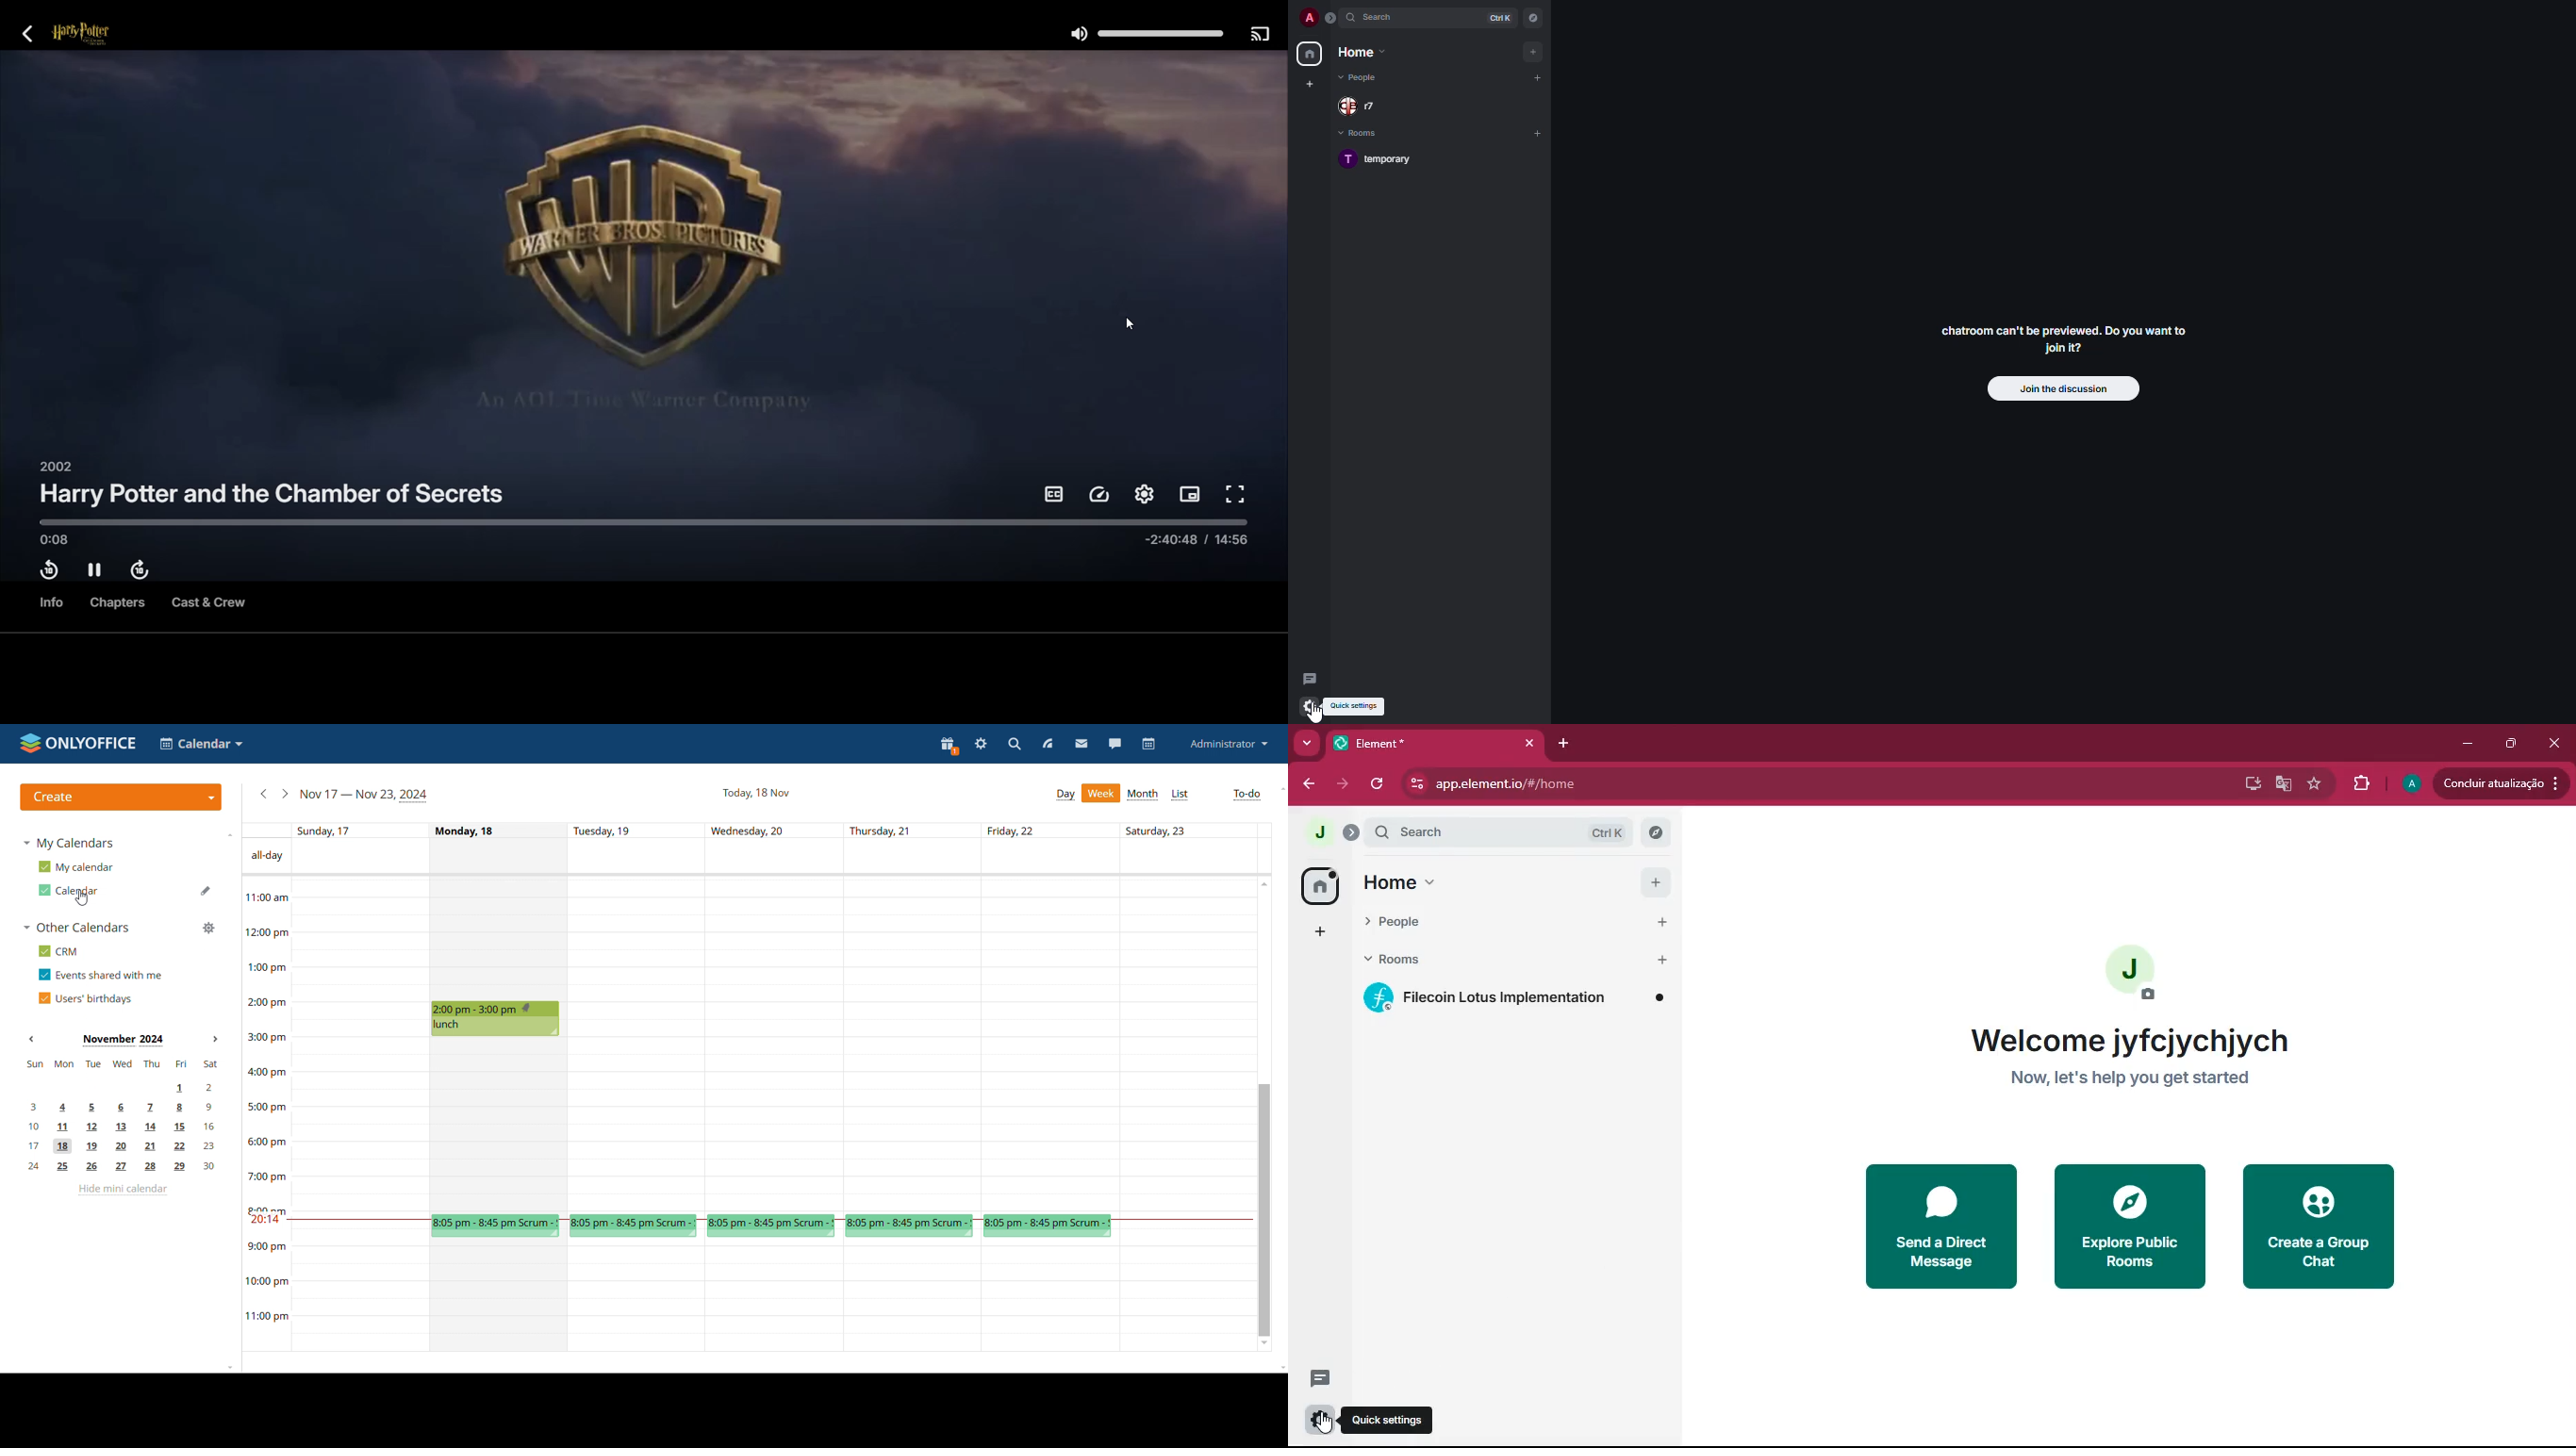 This screenshot has width=2576, height=1456. What do you see at coordinates (1179, 795) in the screenshot?
I see `list view` at bounding box center [1179, 795].